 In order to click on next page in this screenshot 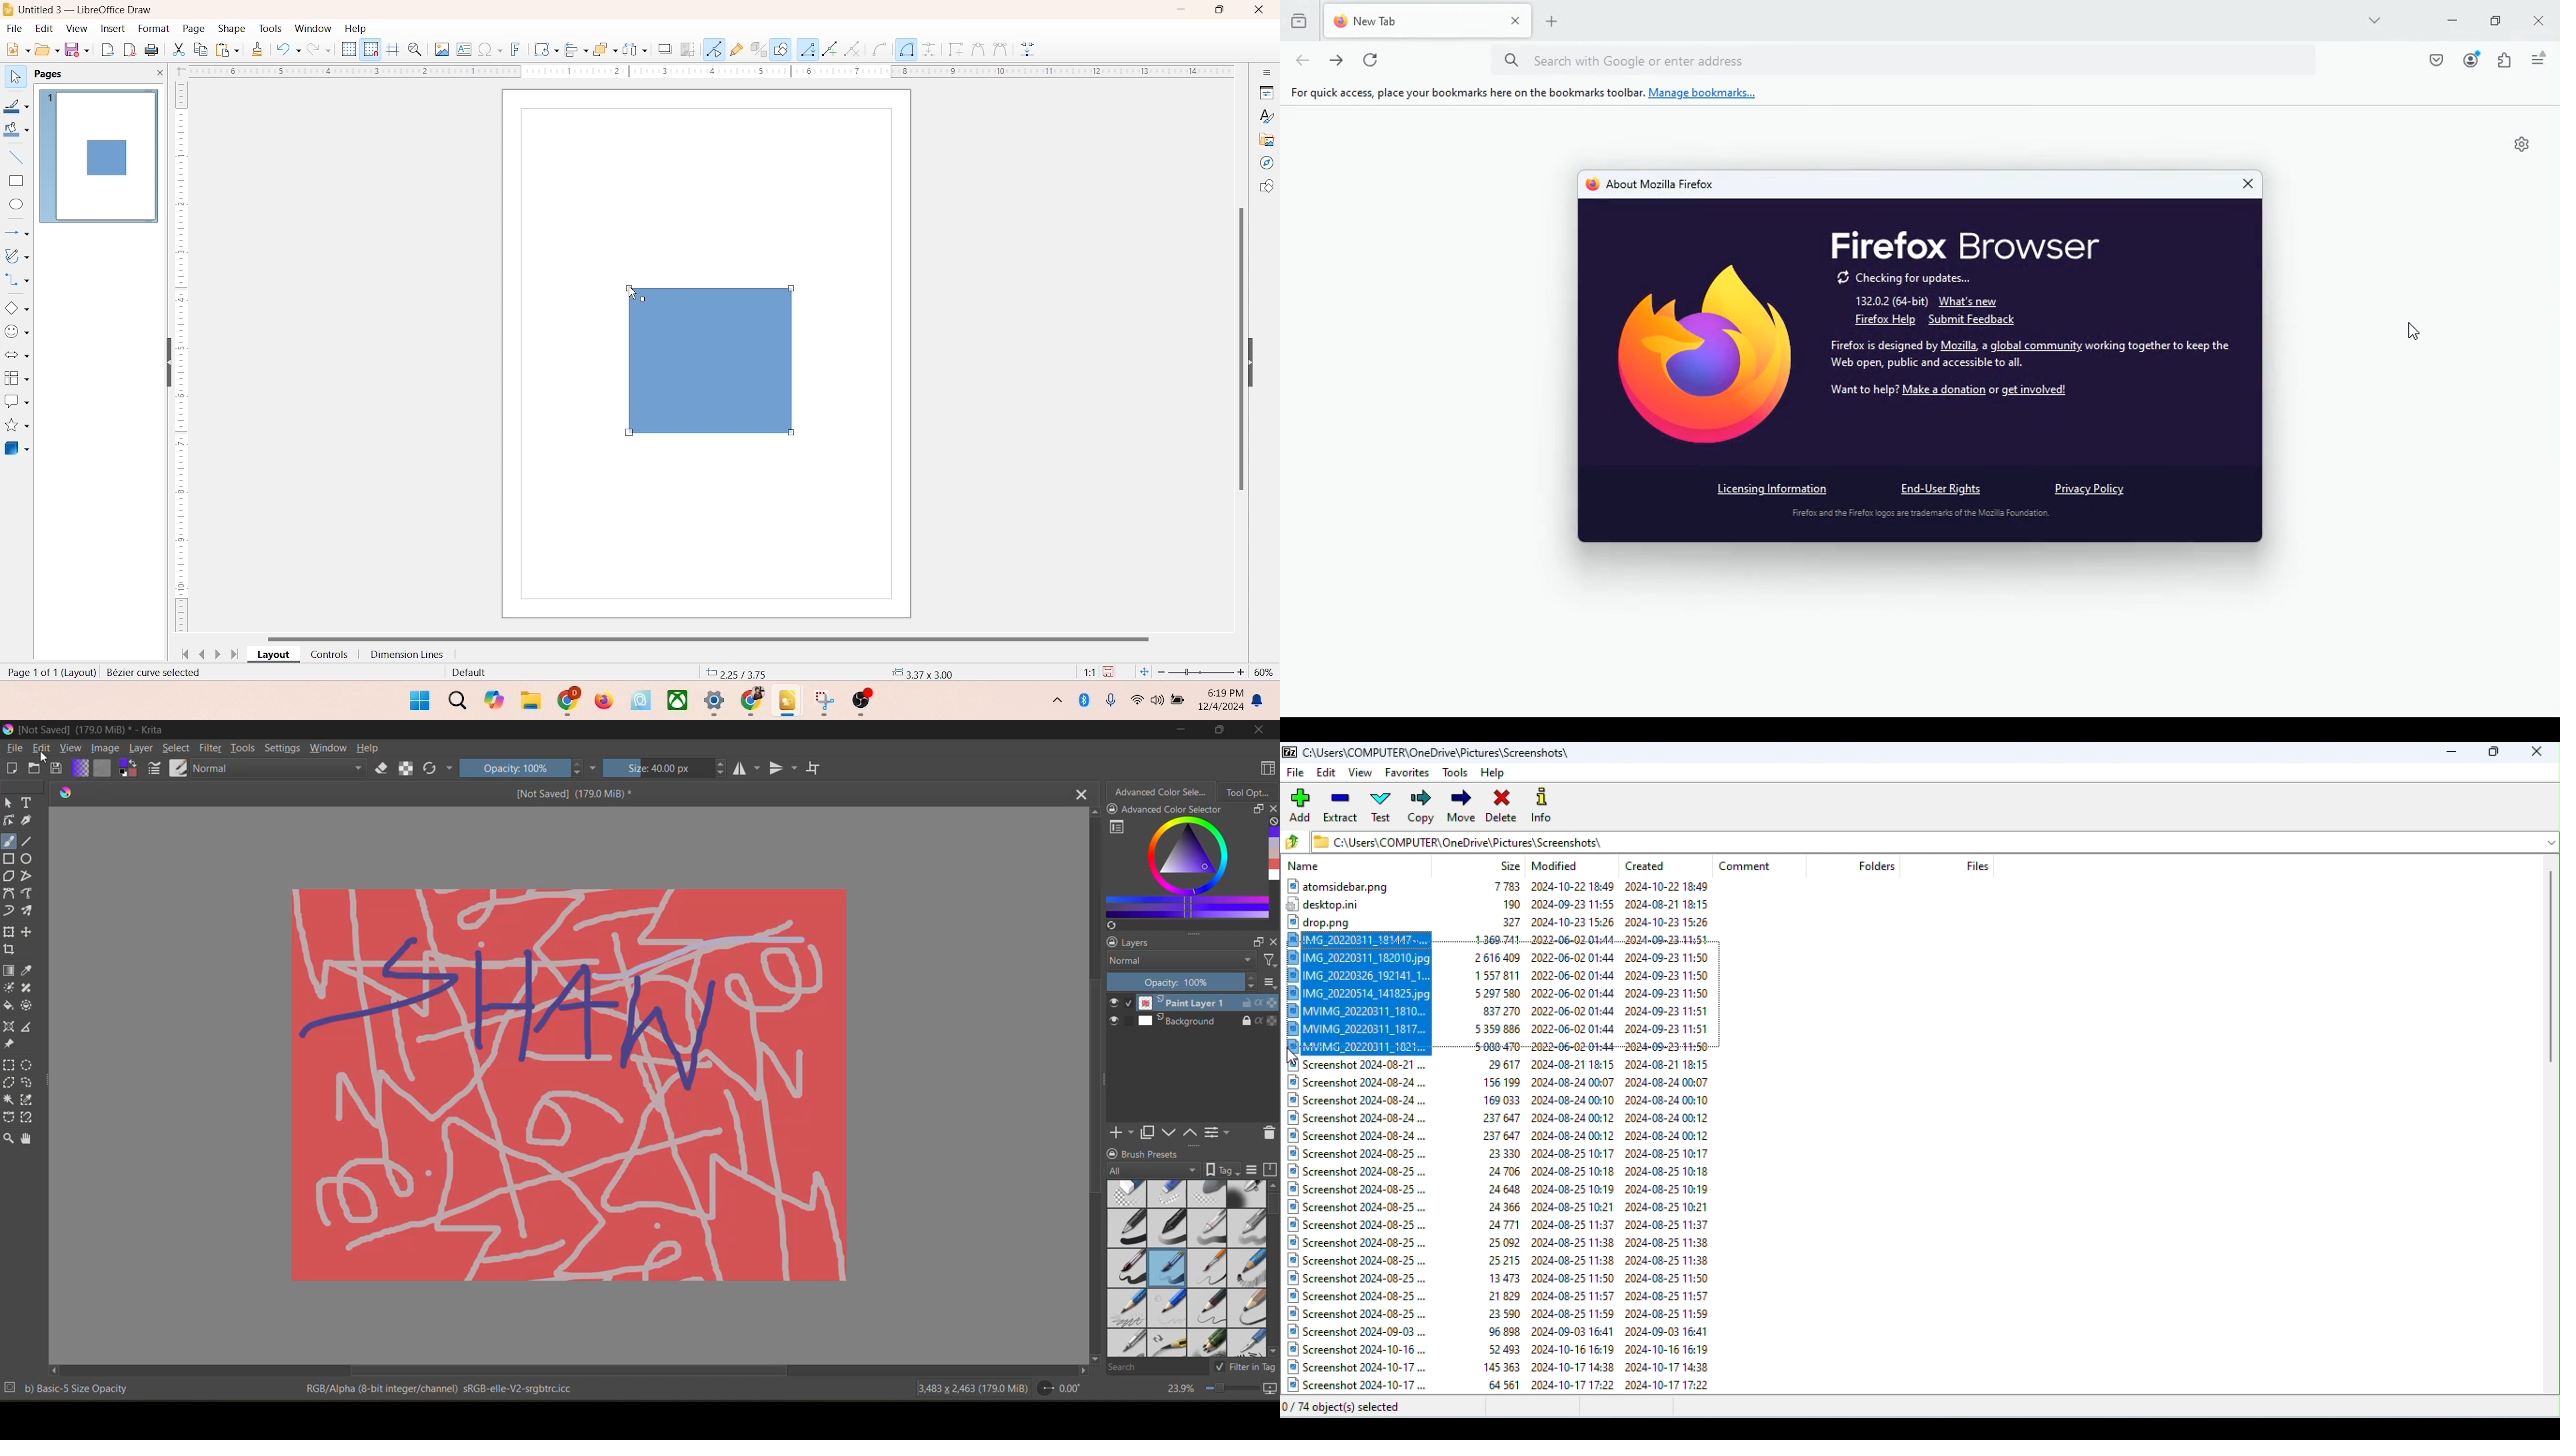, I will do `click(220, 654)`.